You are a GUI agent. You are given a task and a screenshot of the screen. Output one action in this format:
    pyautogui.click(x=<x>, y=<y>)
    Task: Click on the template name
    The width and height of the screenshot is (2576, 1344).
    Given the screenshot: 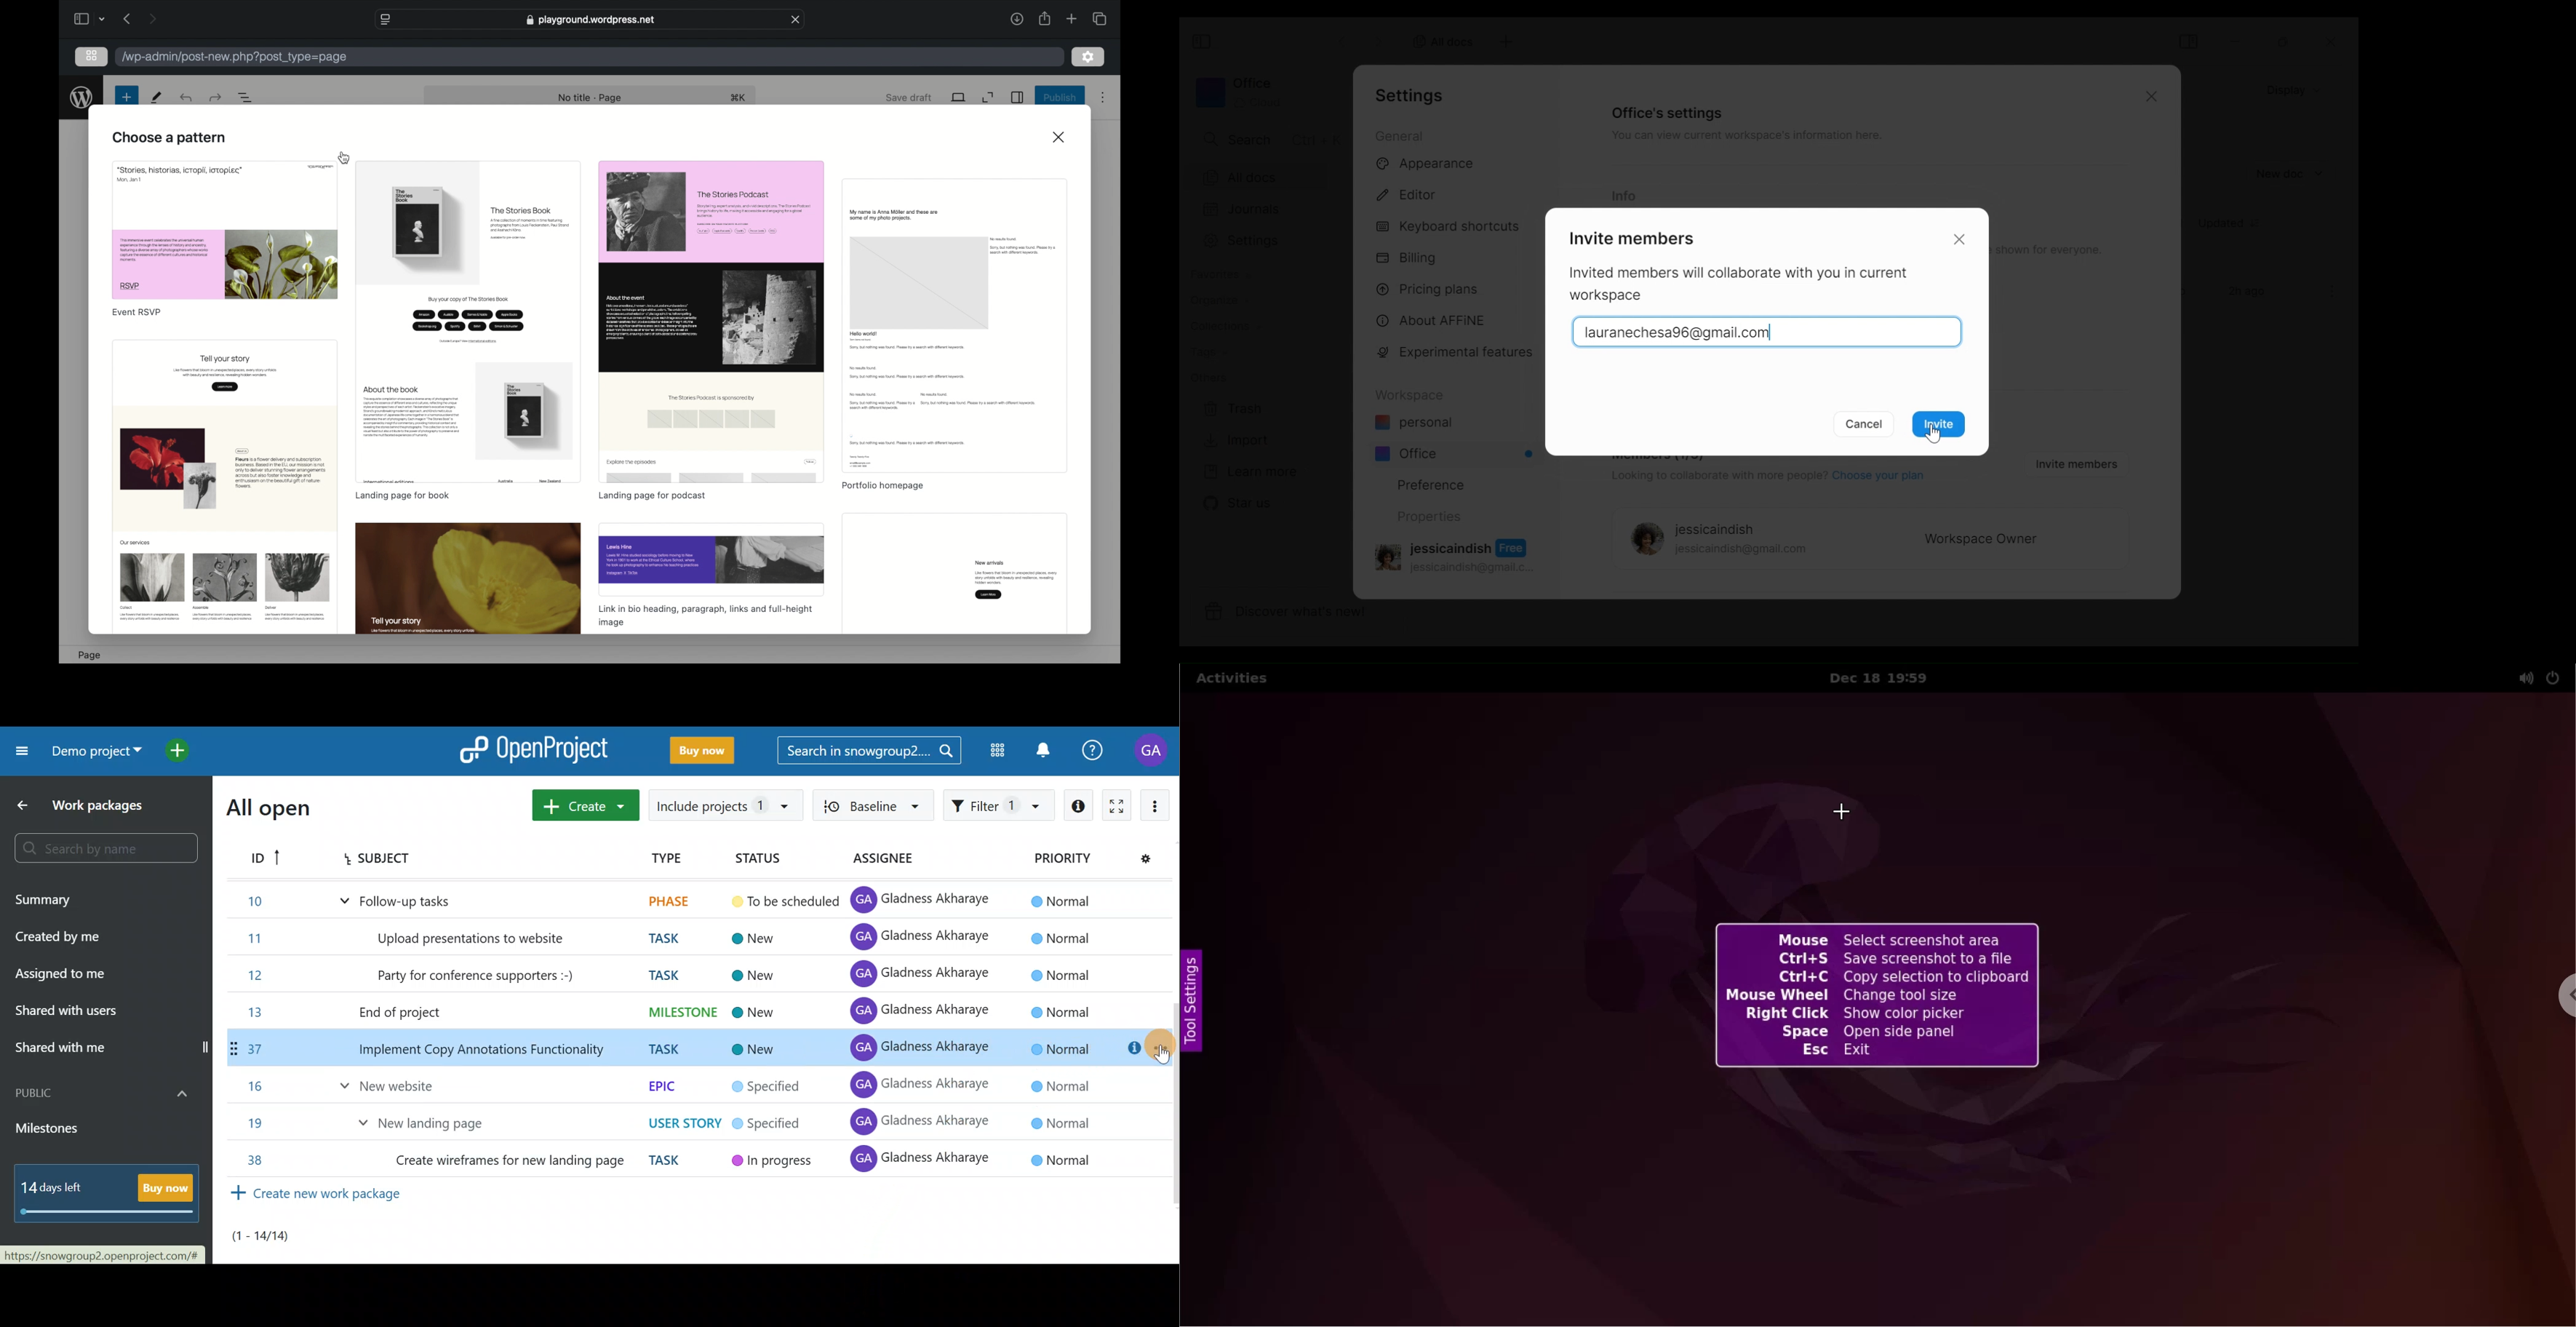 What is the action you would take?
    pyautogui.click(x=652, y=496)
    